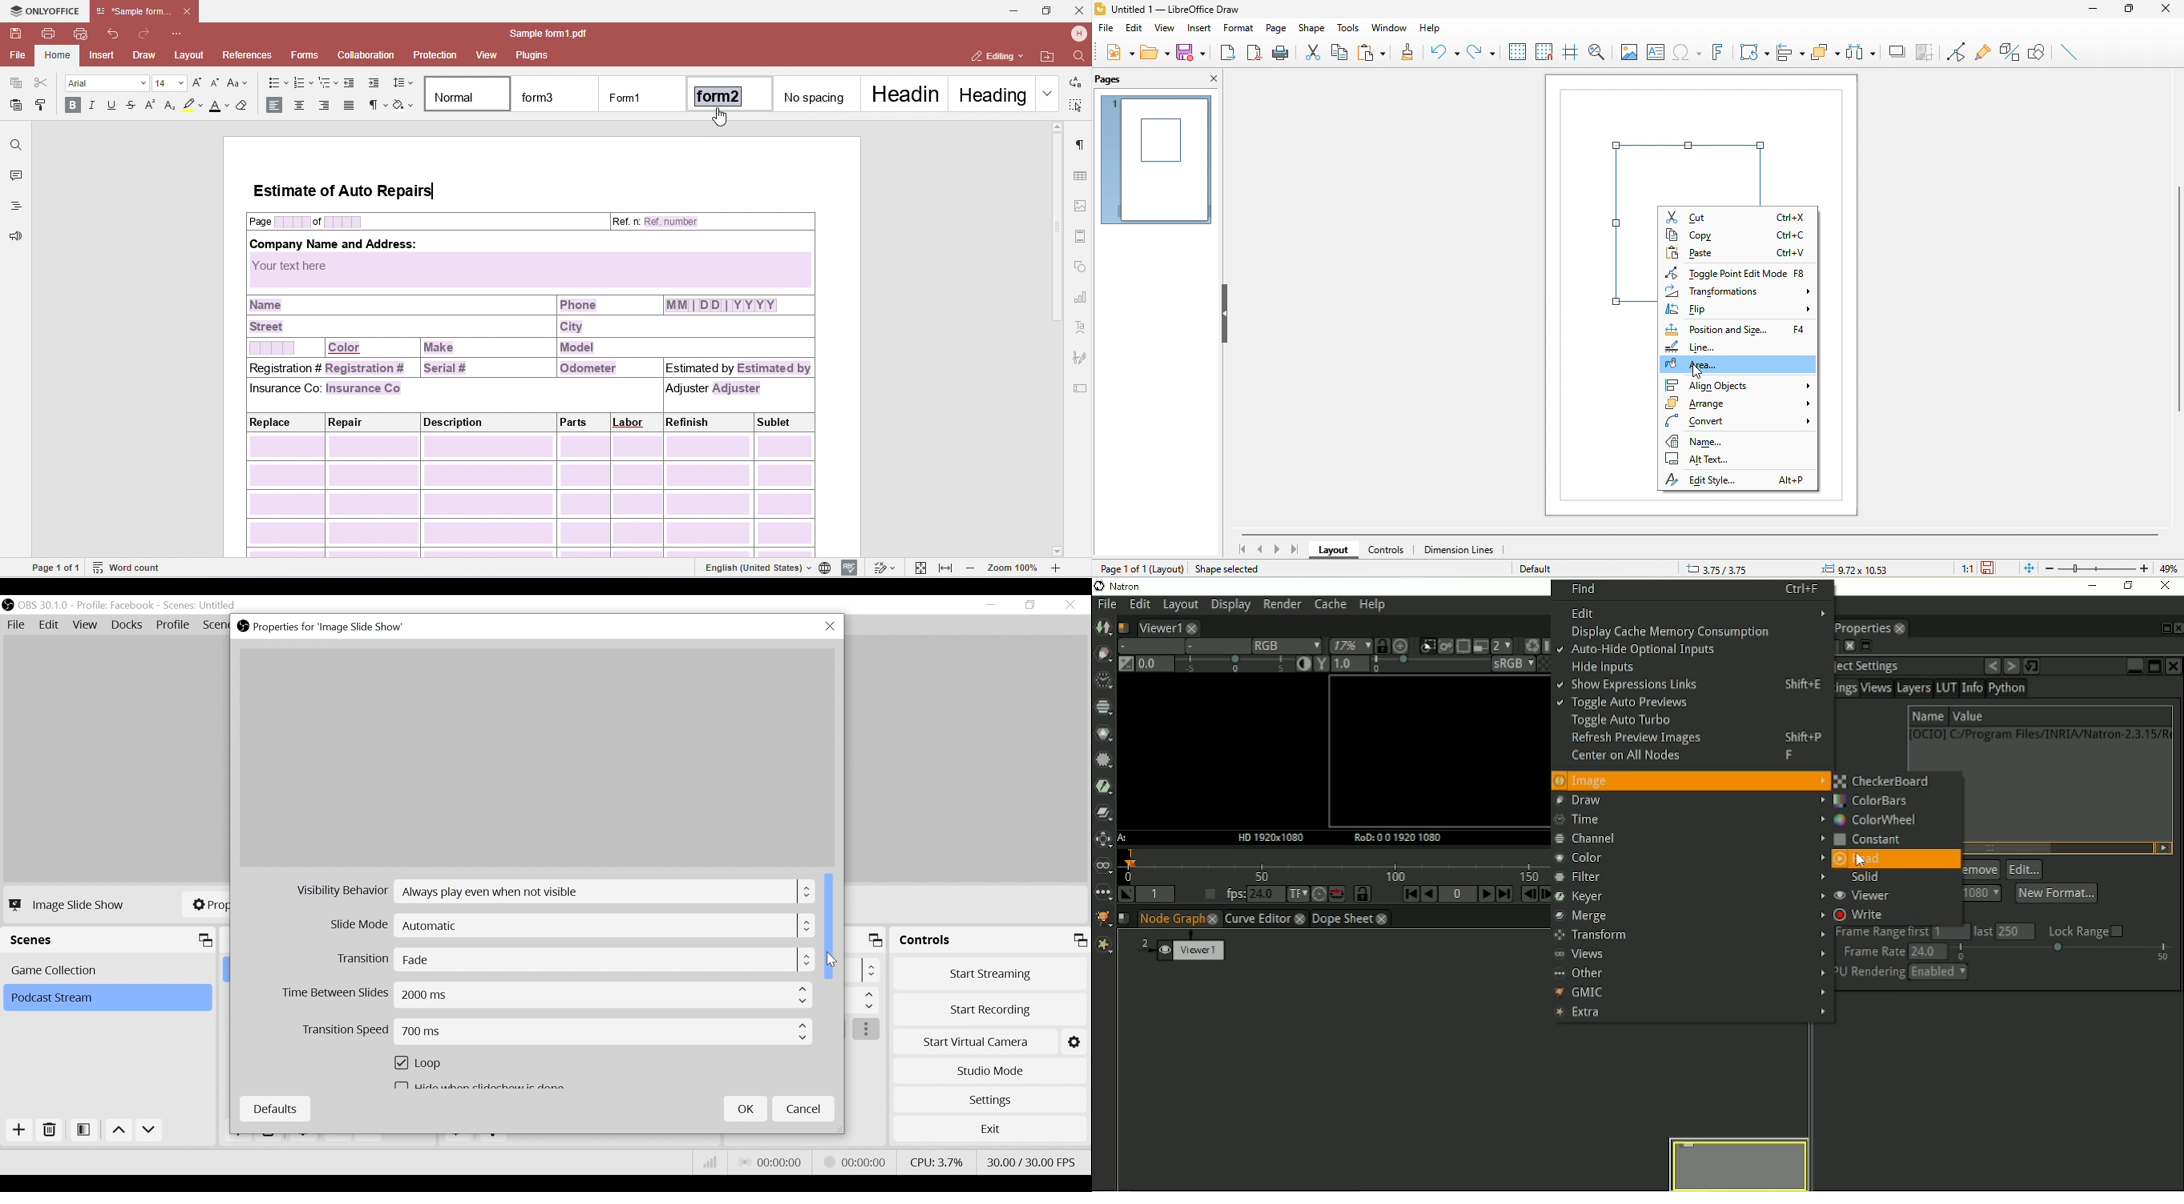 Image resolution: width=2184 pixels, height=1204 pixels. Describe the element at coordinates (1433, 27) in the screenshot. I see `help` at that location.